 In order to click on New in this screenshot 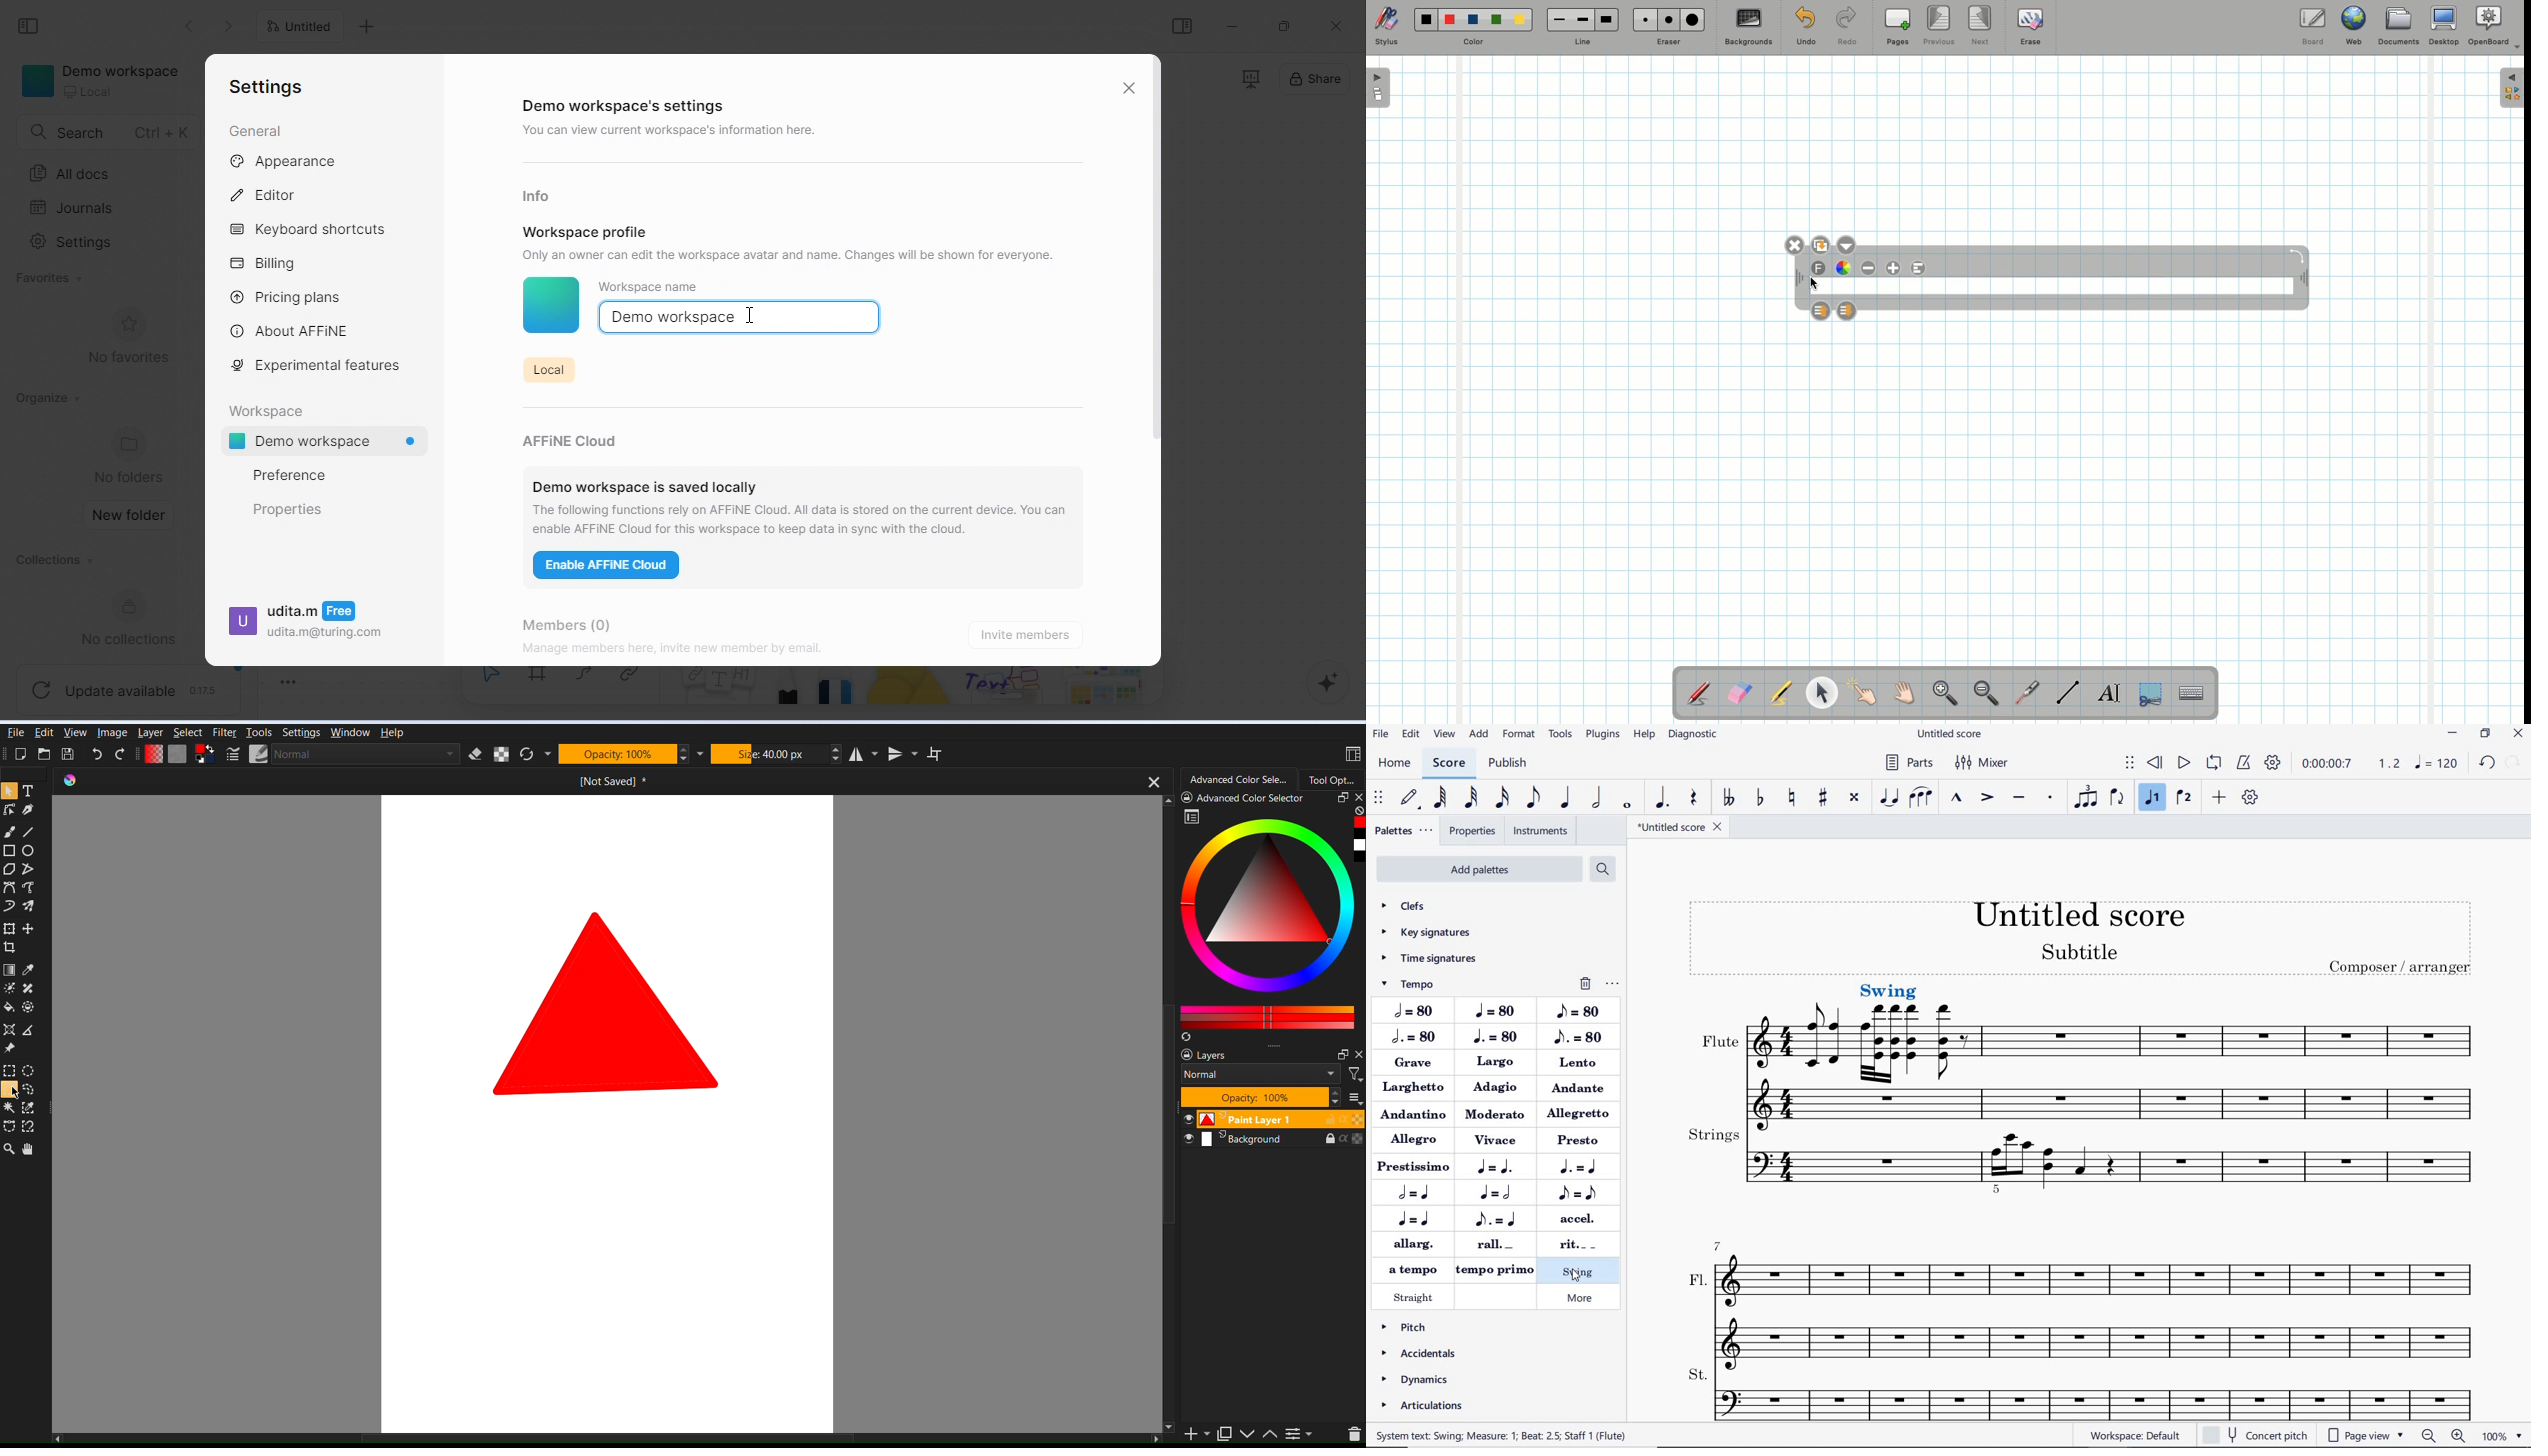, I will do `click(18, 755)`.